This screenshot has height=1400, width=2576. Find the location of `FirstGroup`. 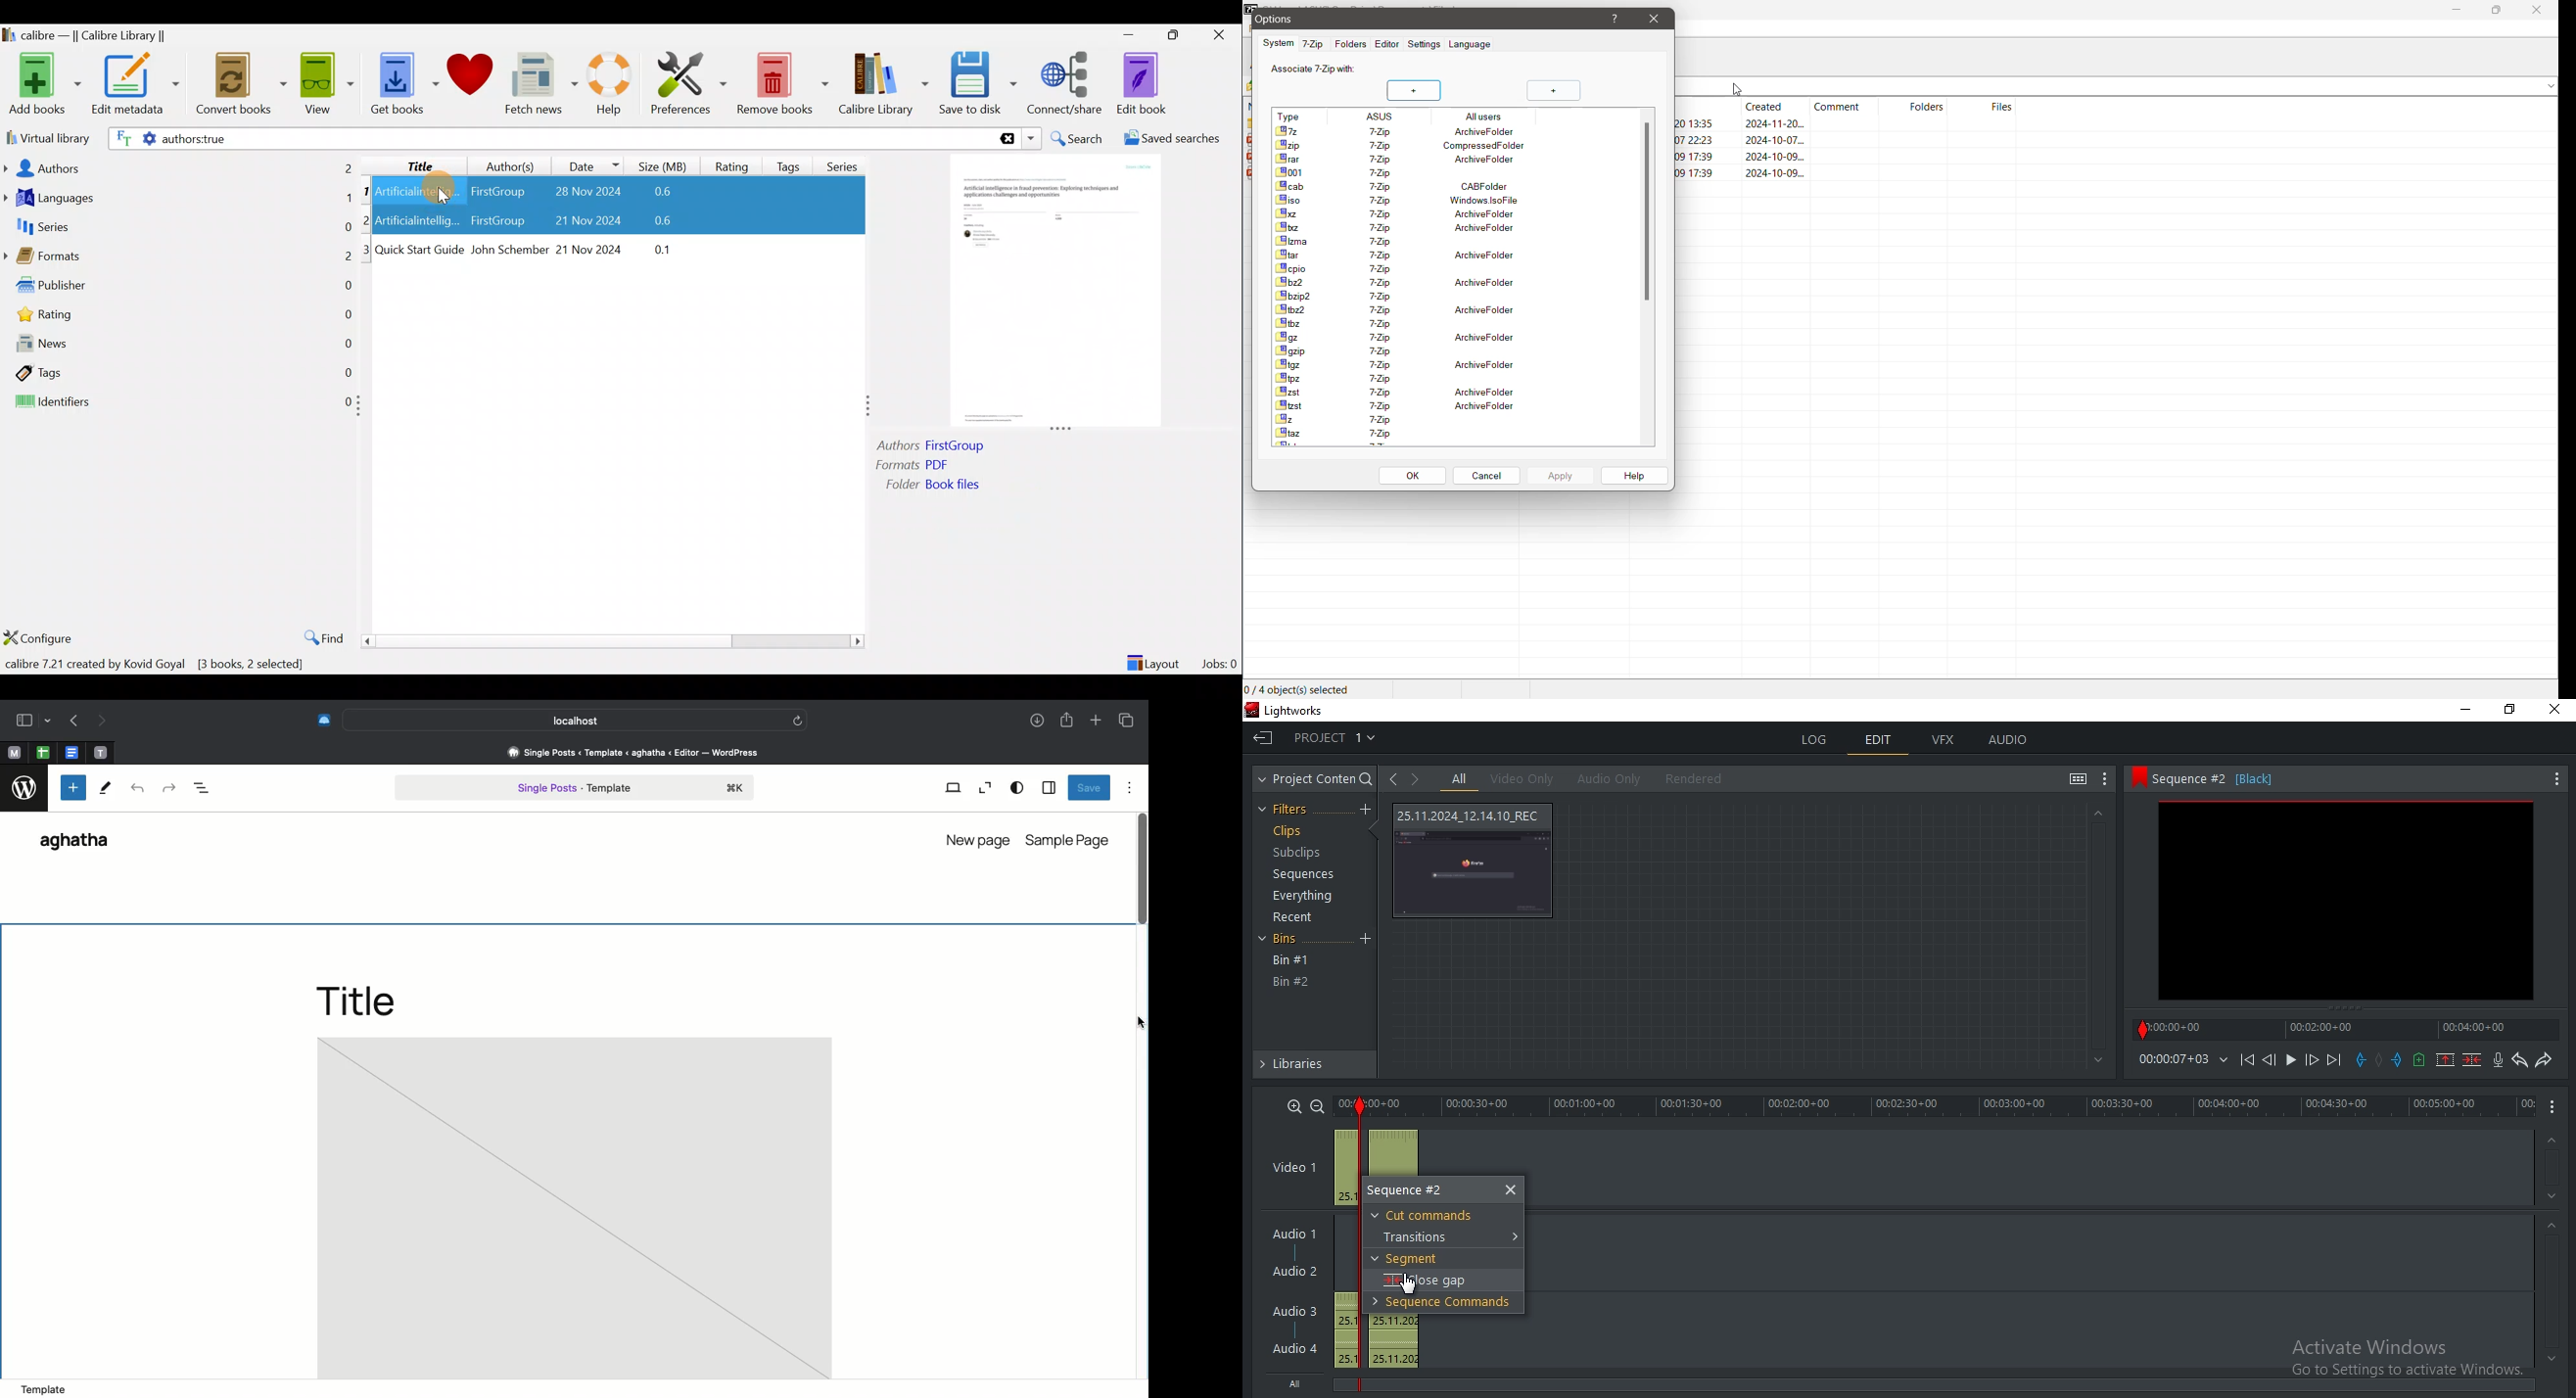

FirstGroup is located at coordinates (497, 189).